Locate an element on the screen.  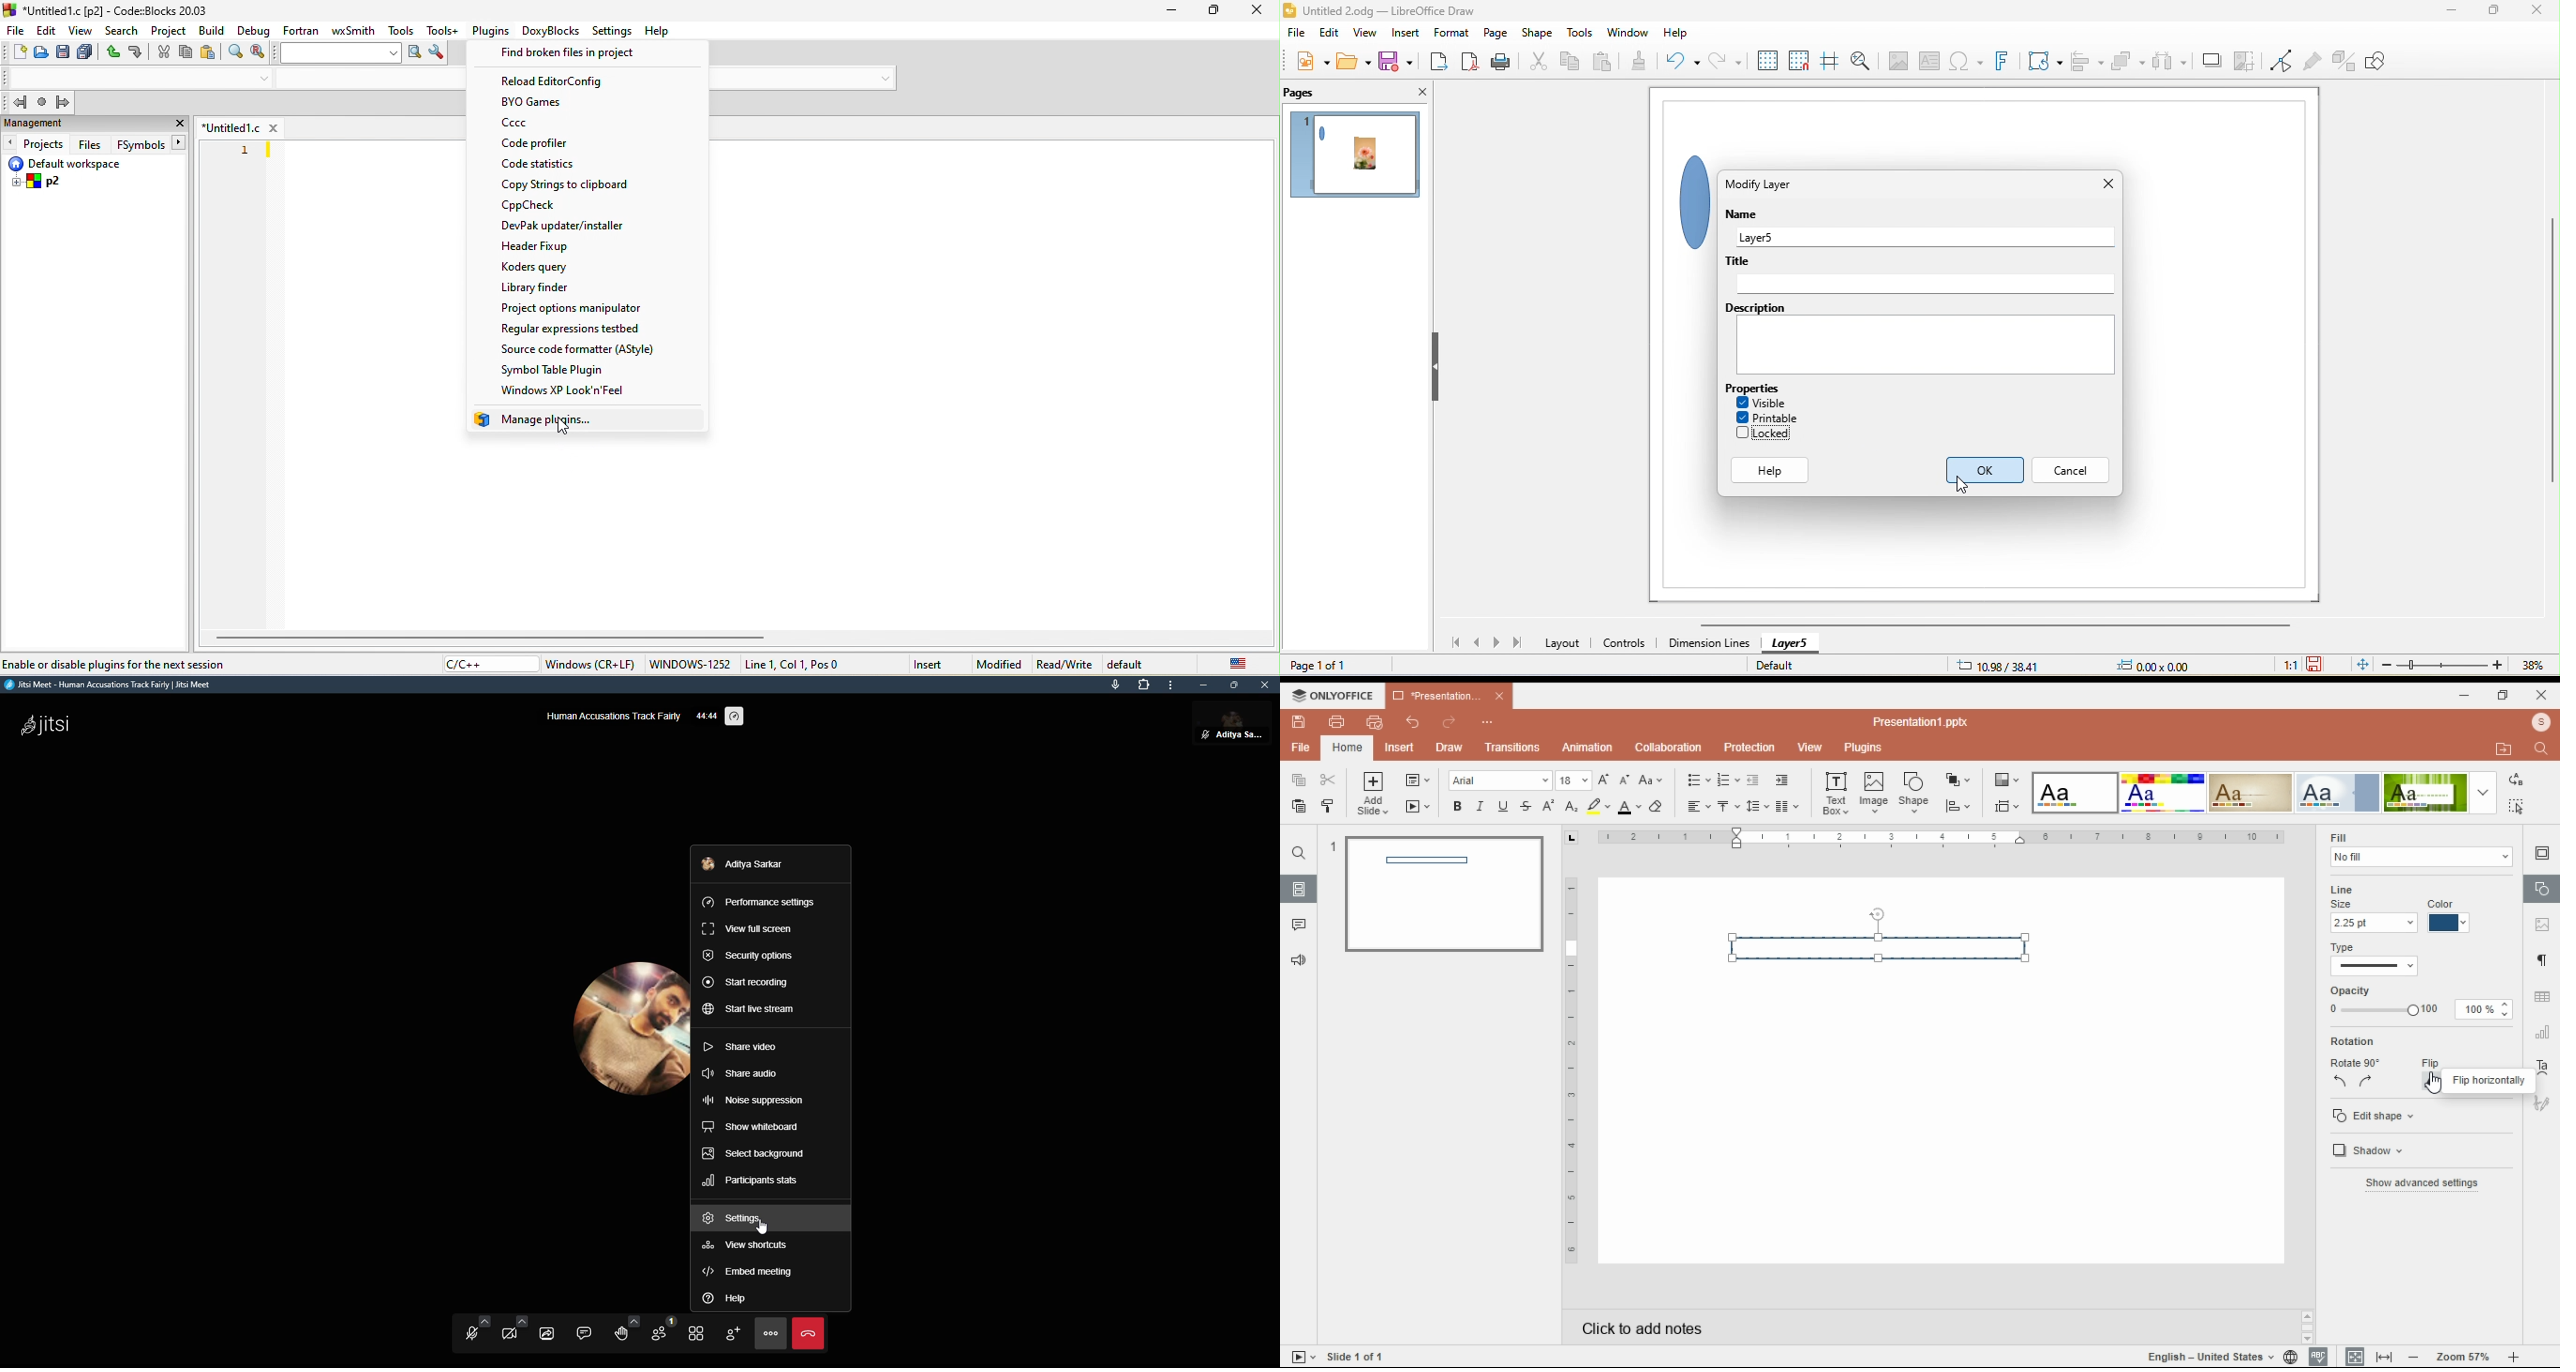
highlight color is located at coordinates (1597, 805).